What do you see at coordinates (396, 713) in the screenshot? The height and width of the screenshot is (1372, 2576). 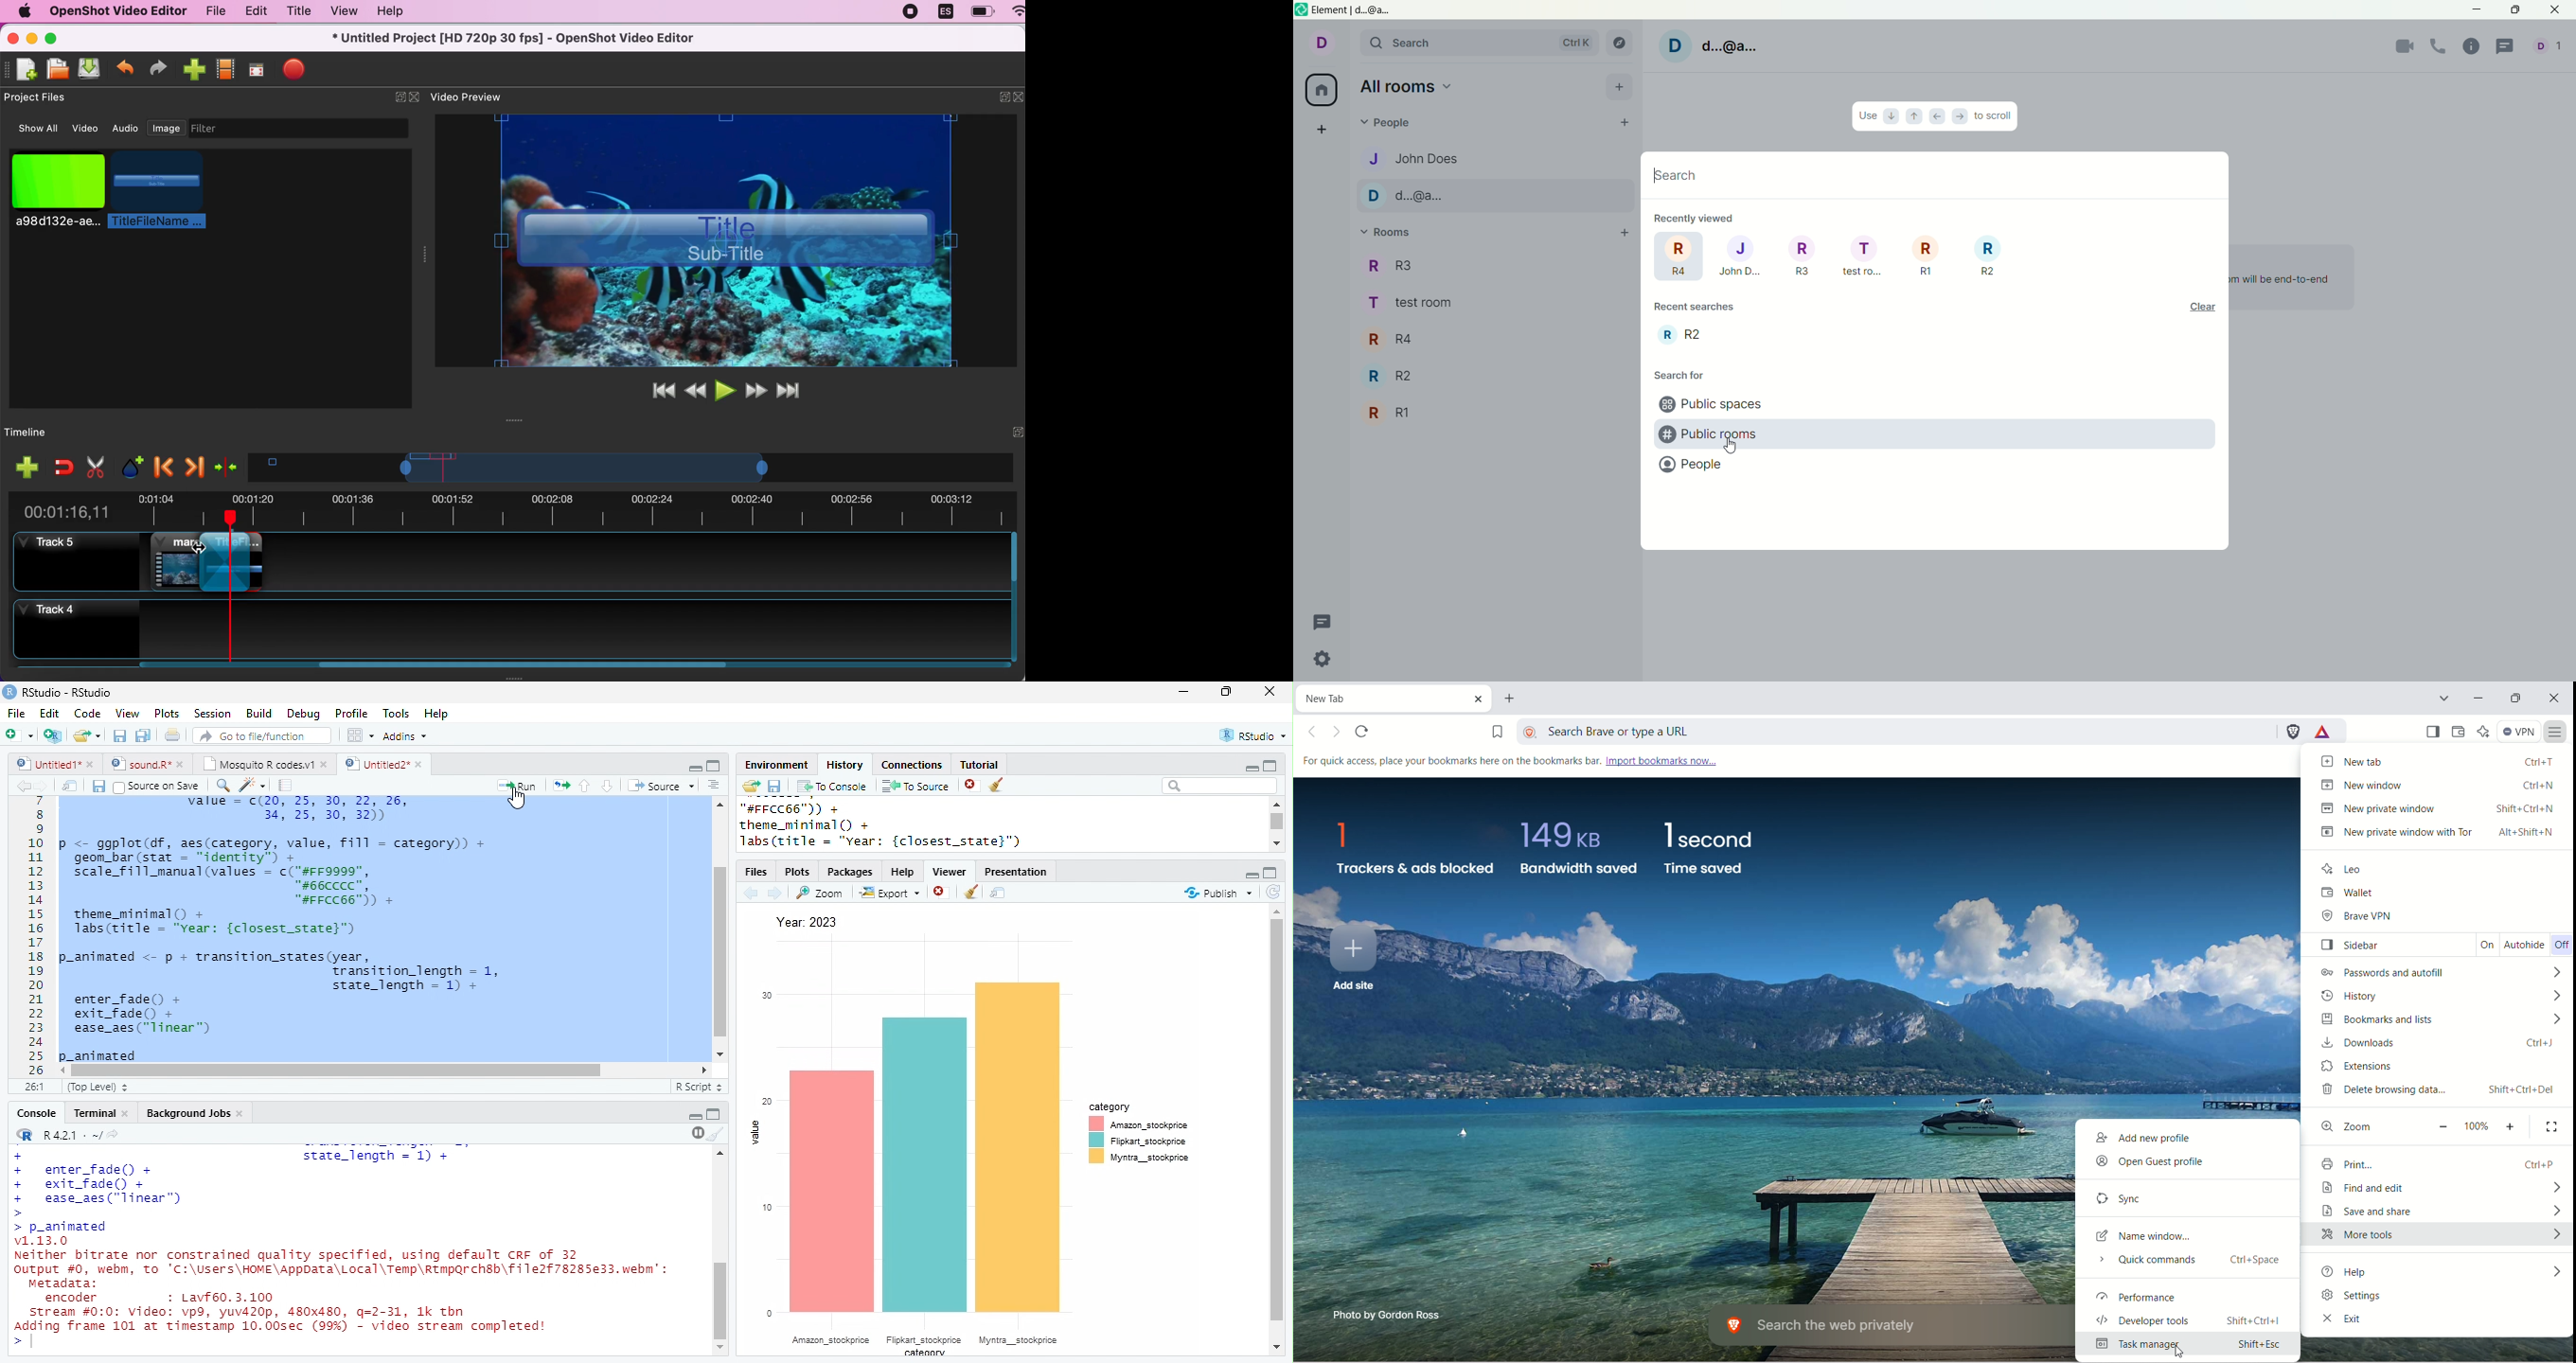 I see `Tools` at bounding box center [396, 713].